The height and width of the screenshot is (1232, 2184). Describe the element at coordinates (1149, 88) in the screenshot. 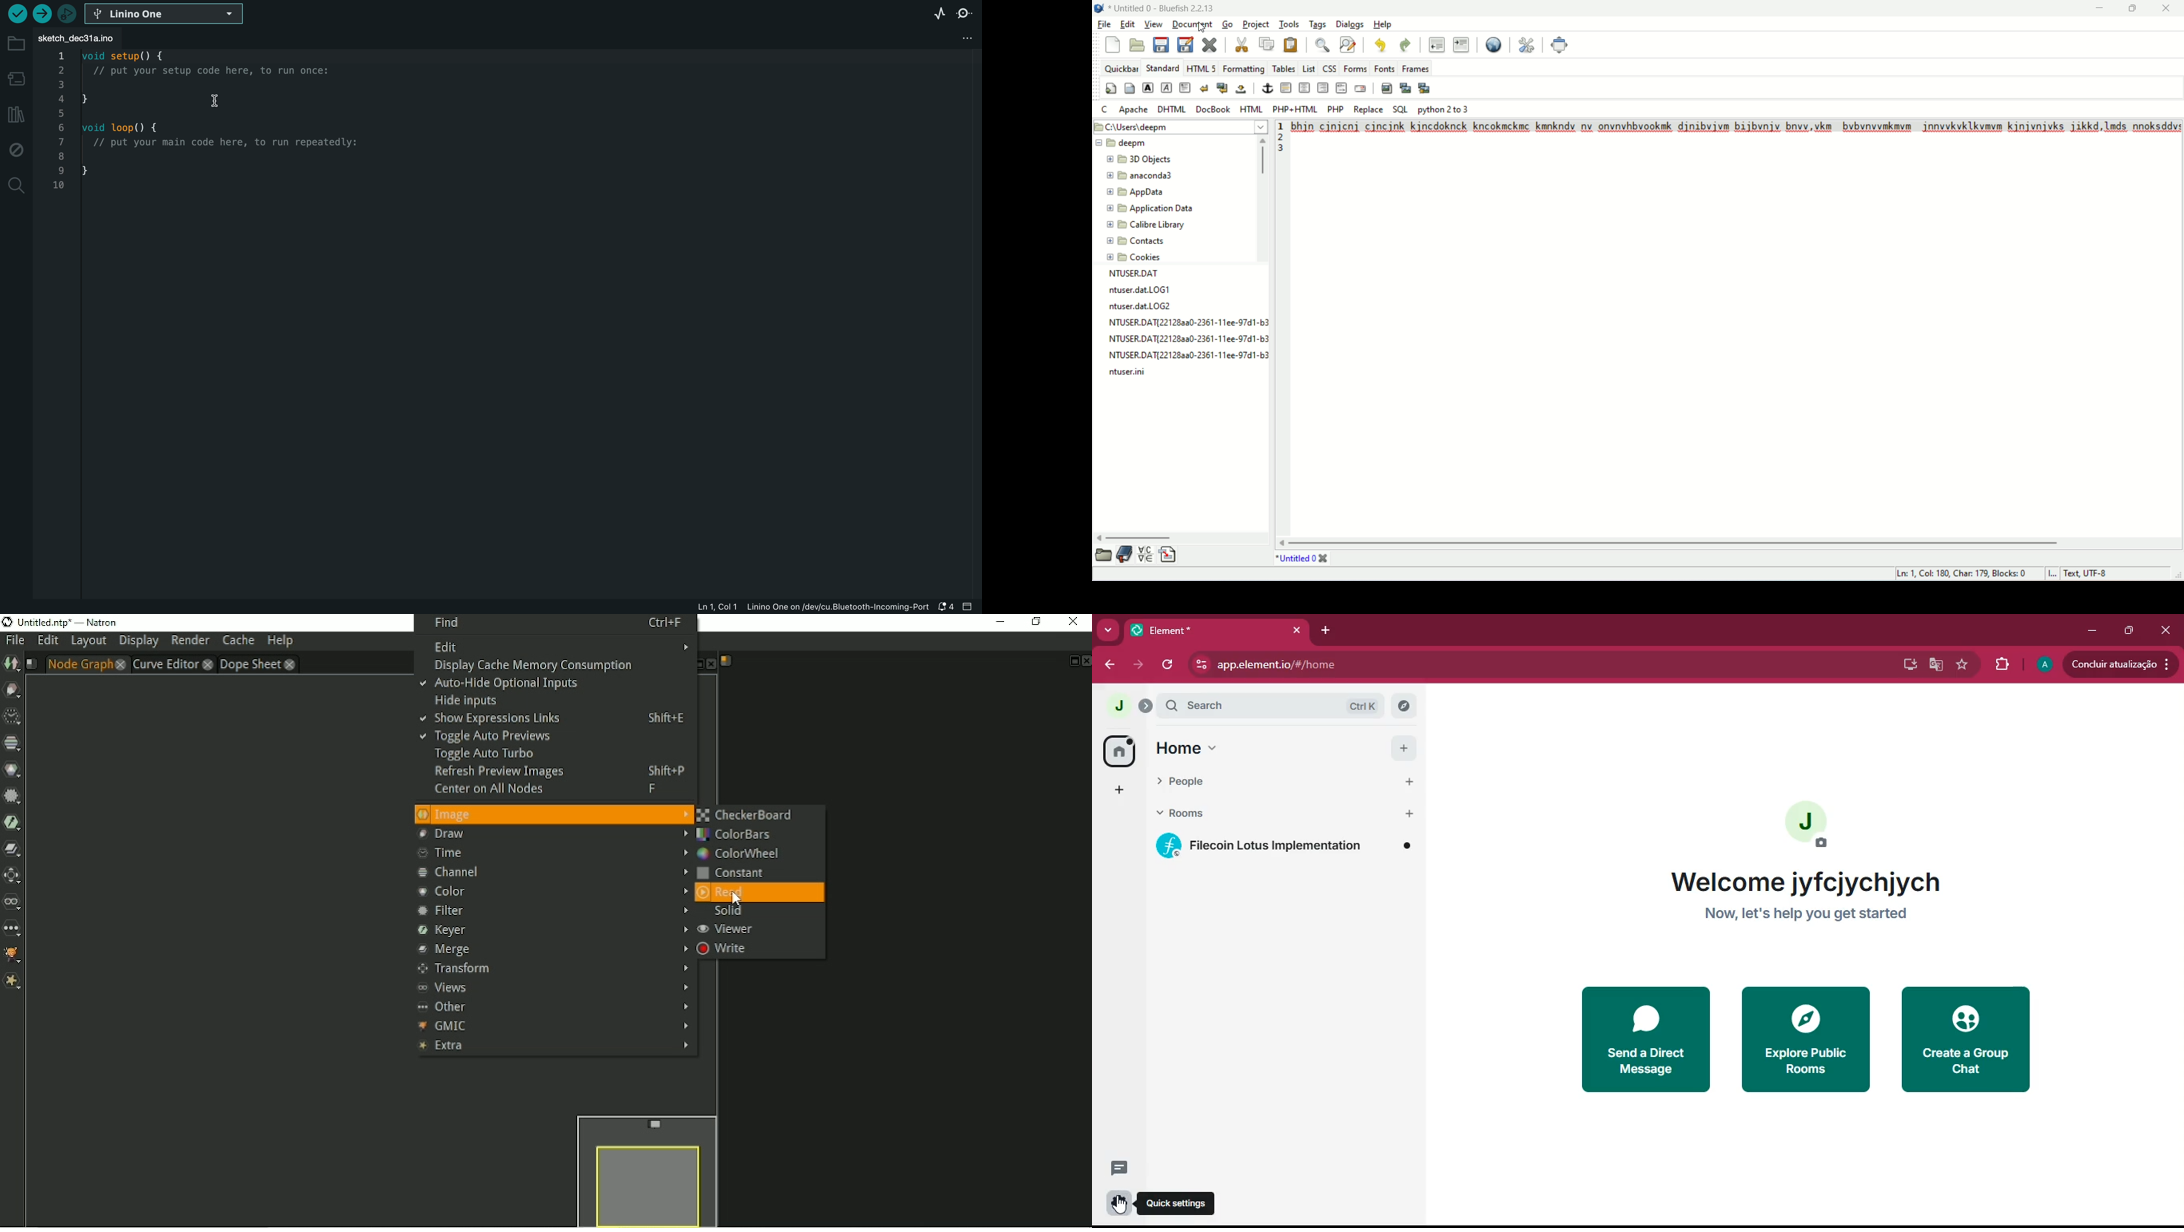

I see `strong` at that location.